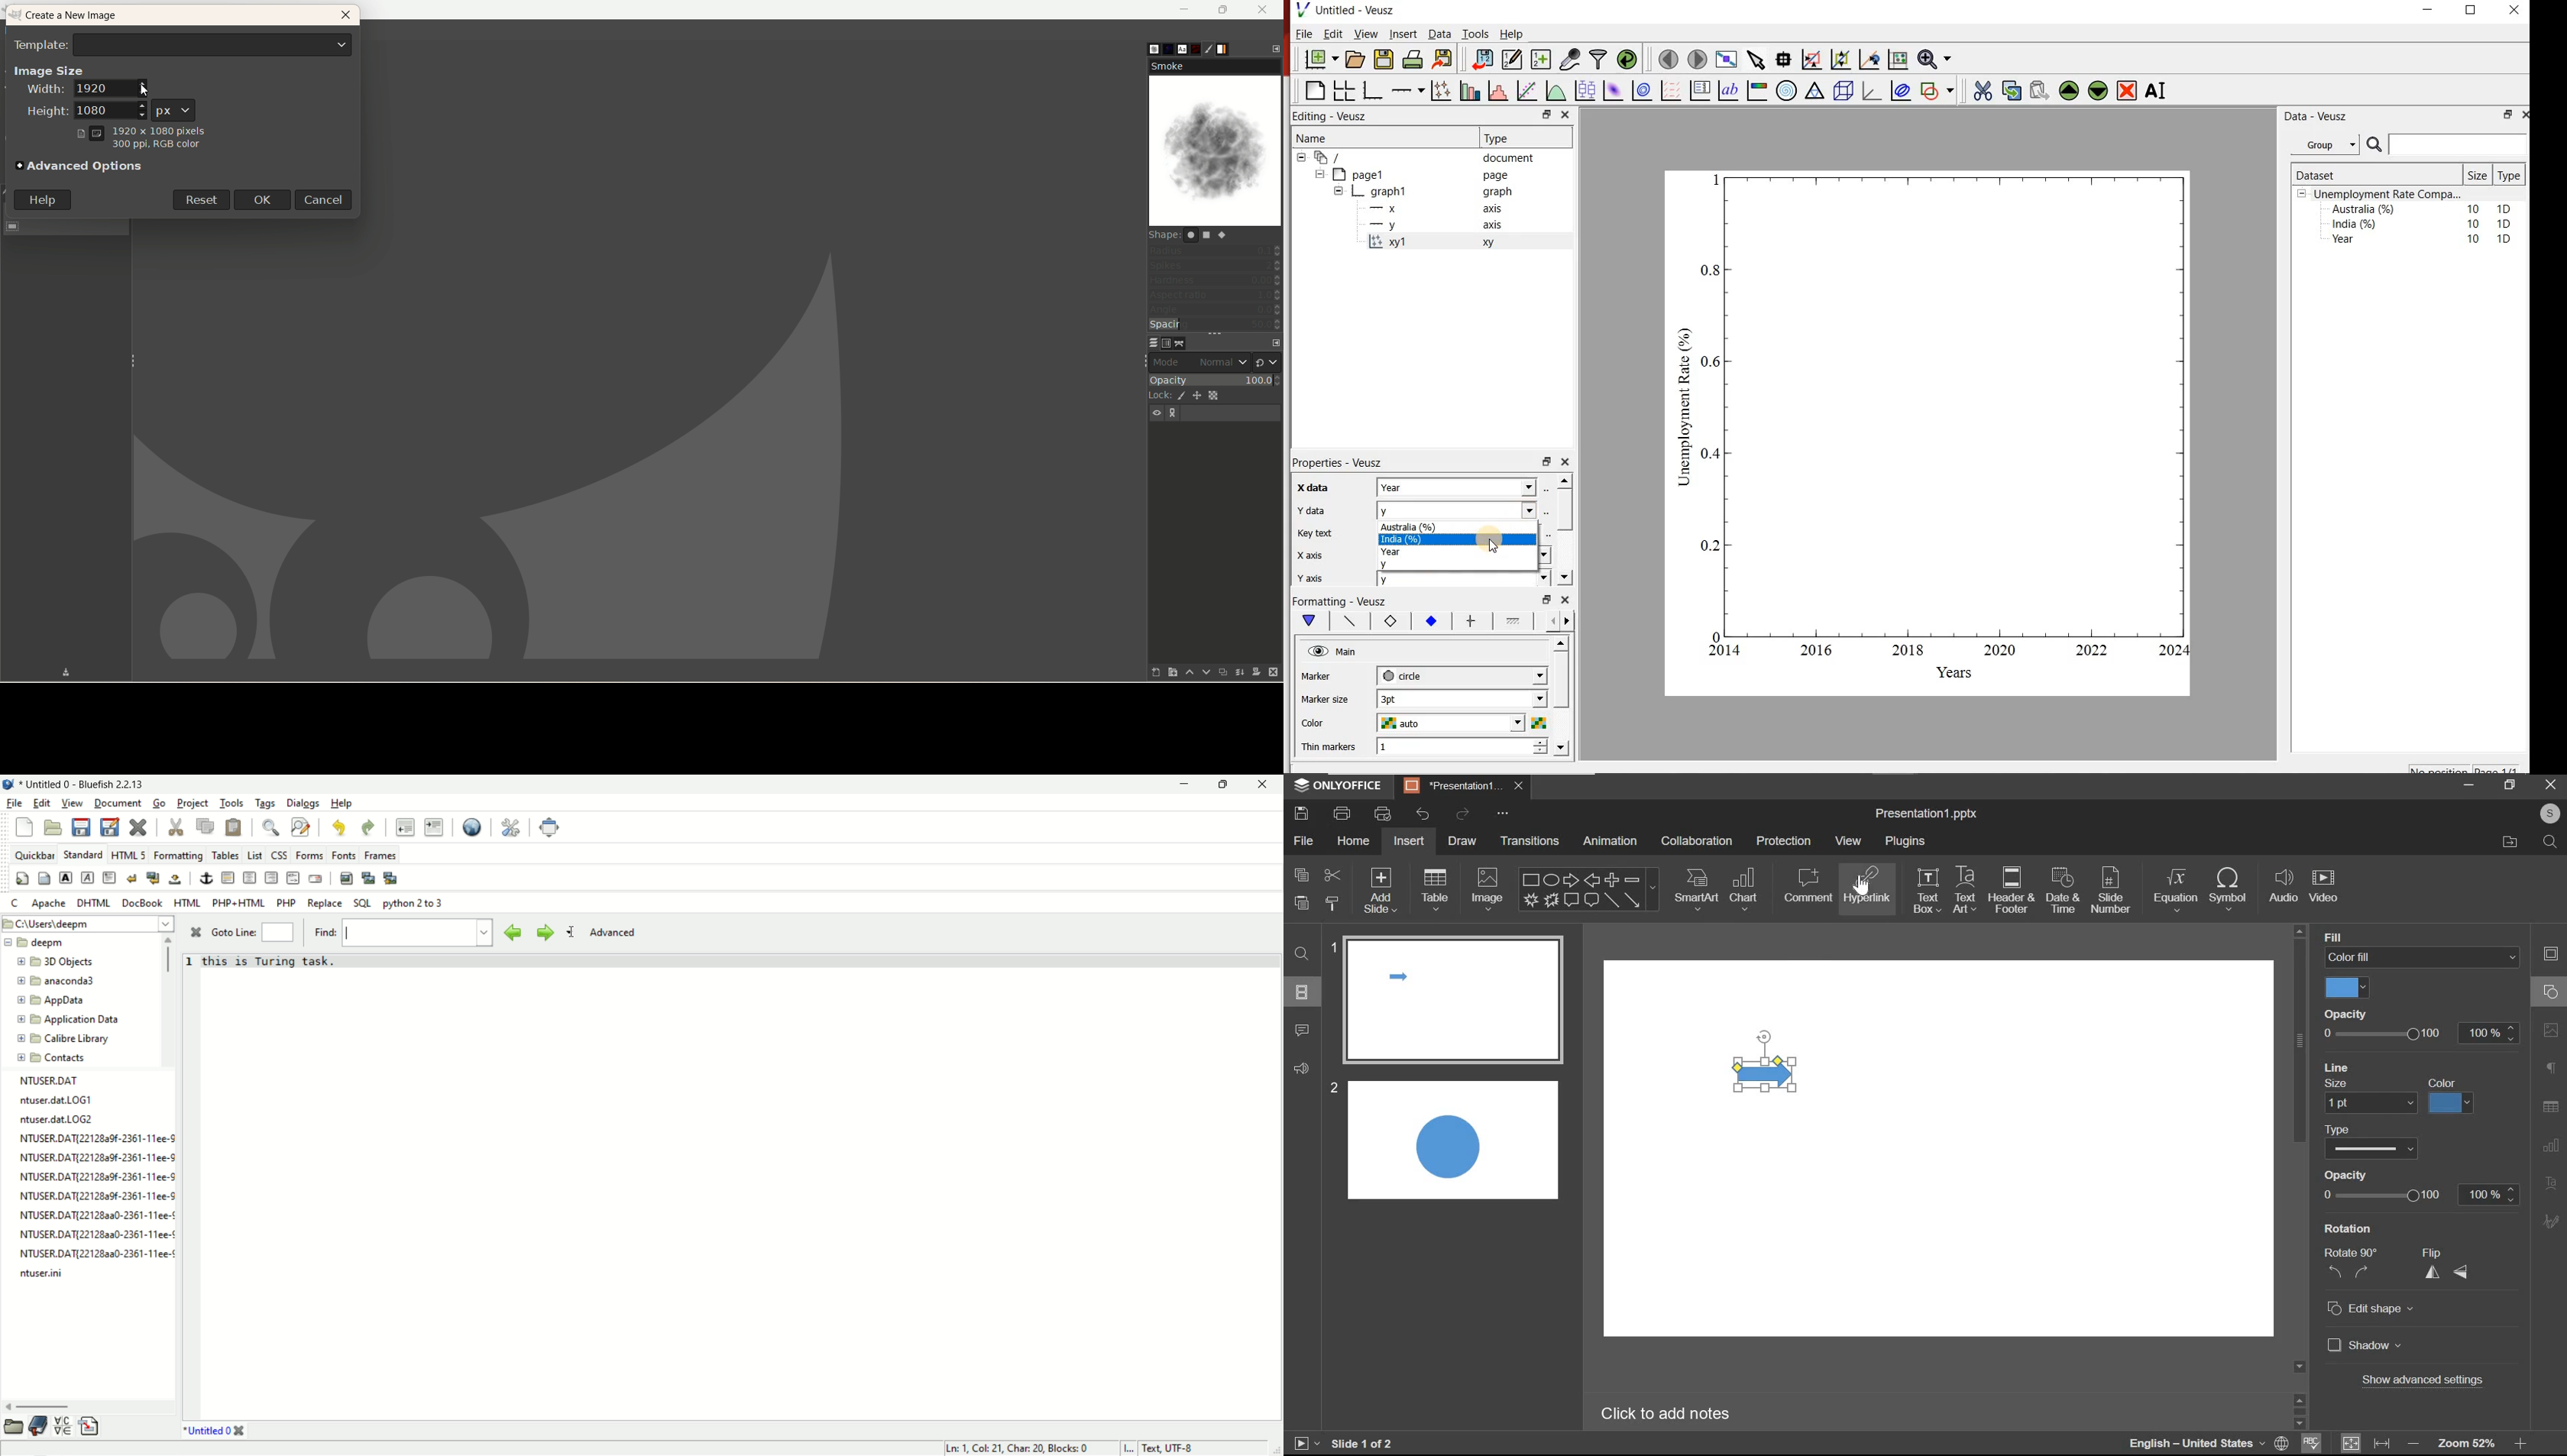  I want to click on move to previous page, so click(1669, 58).